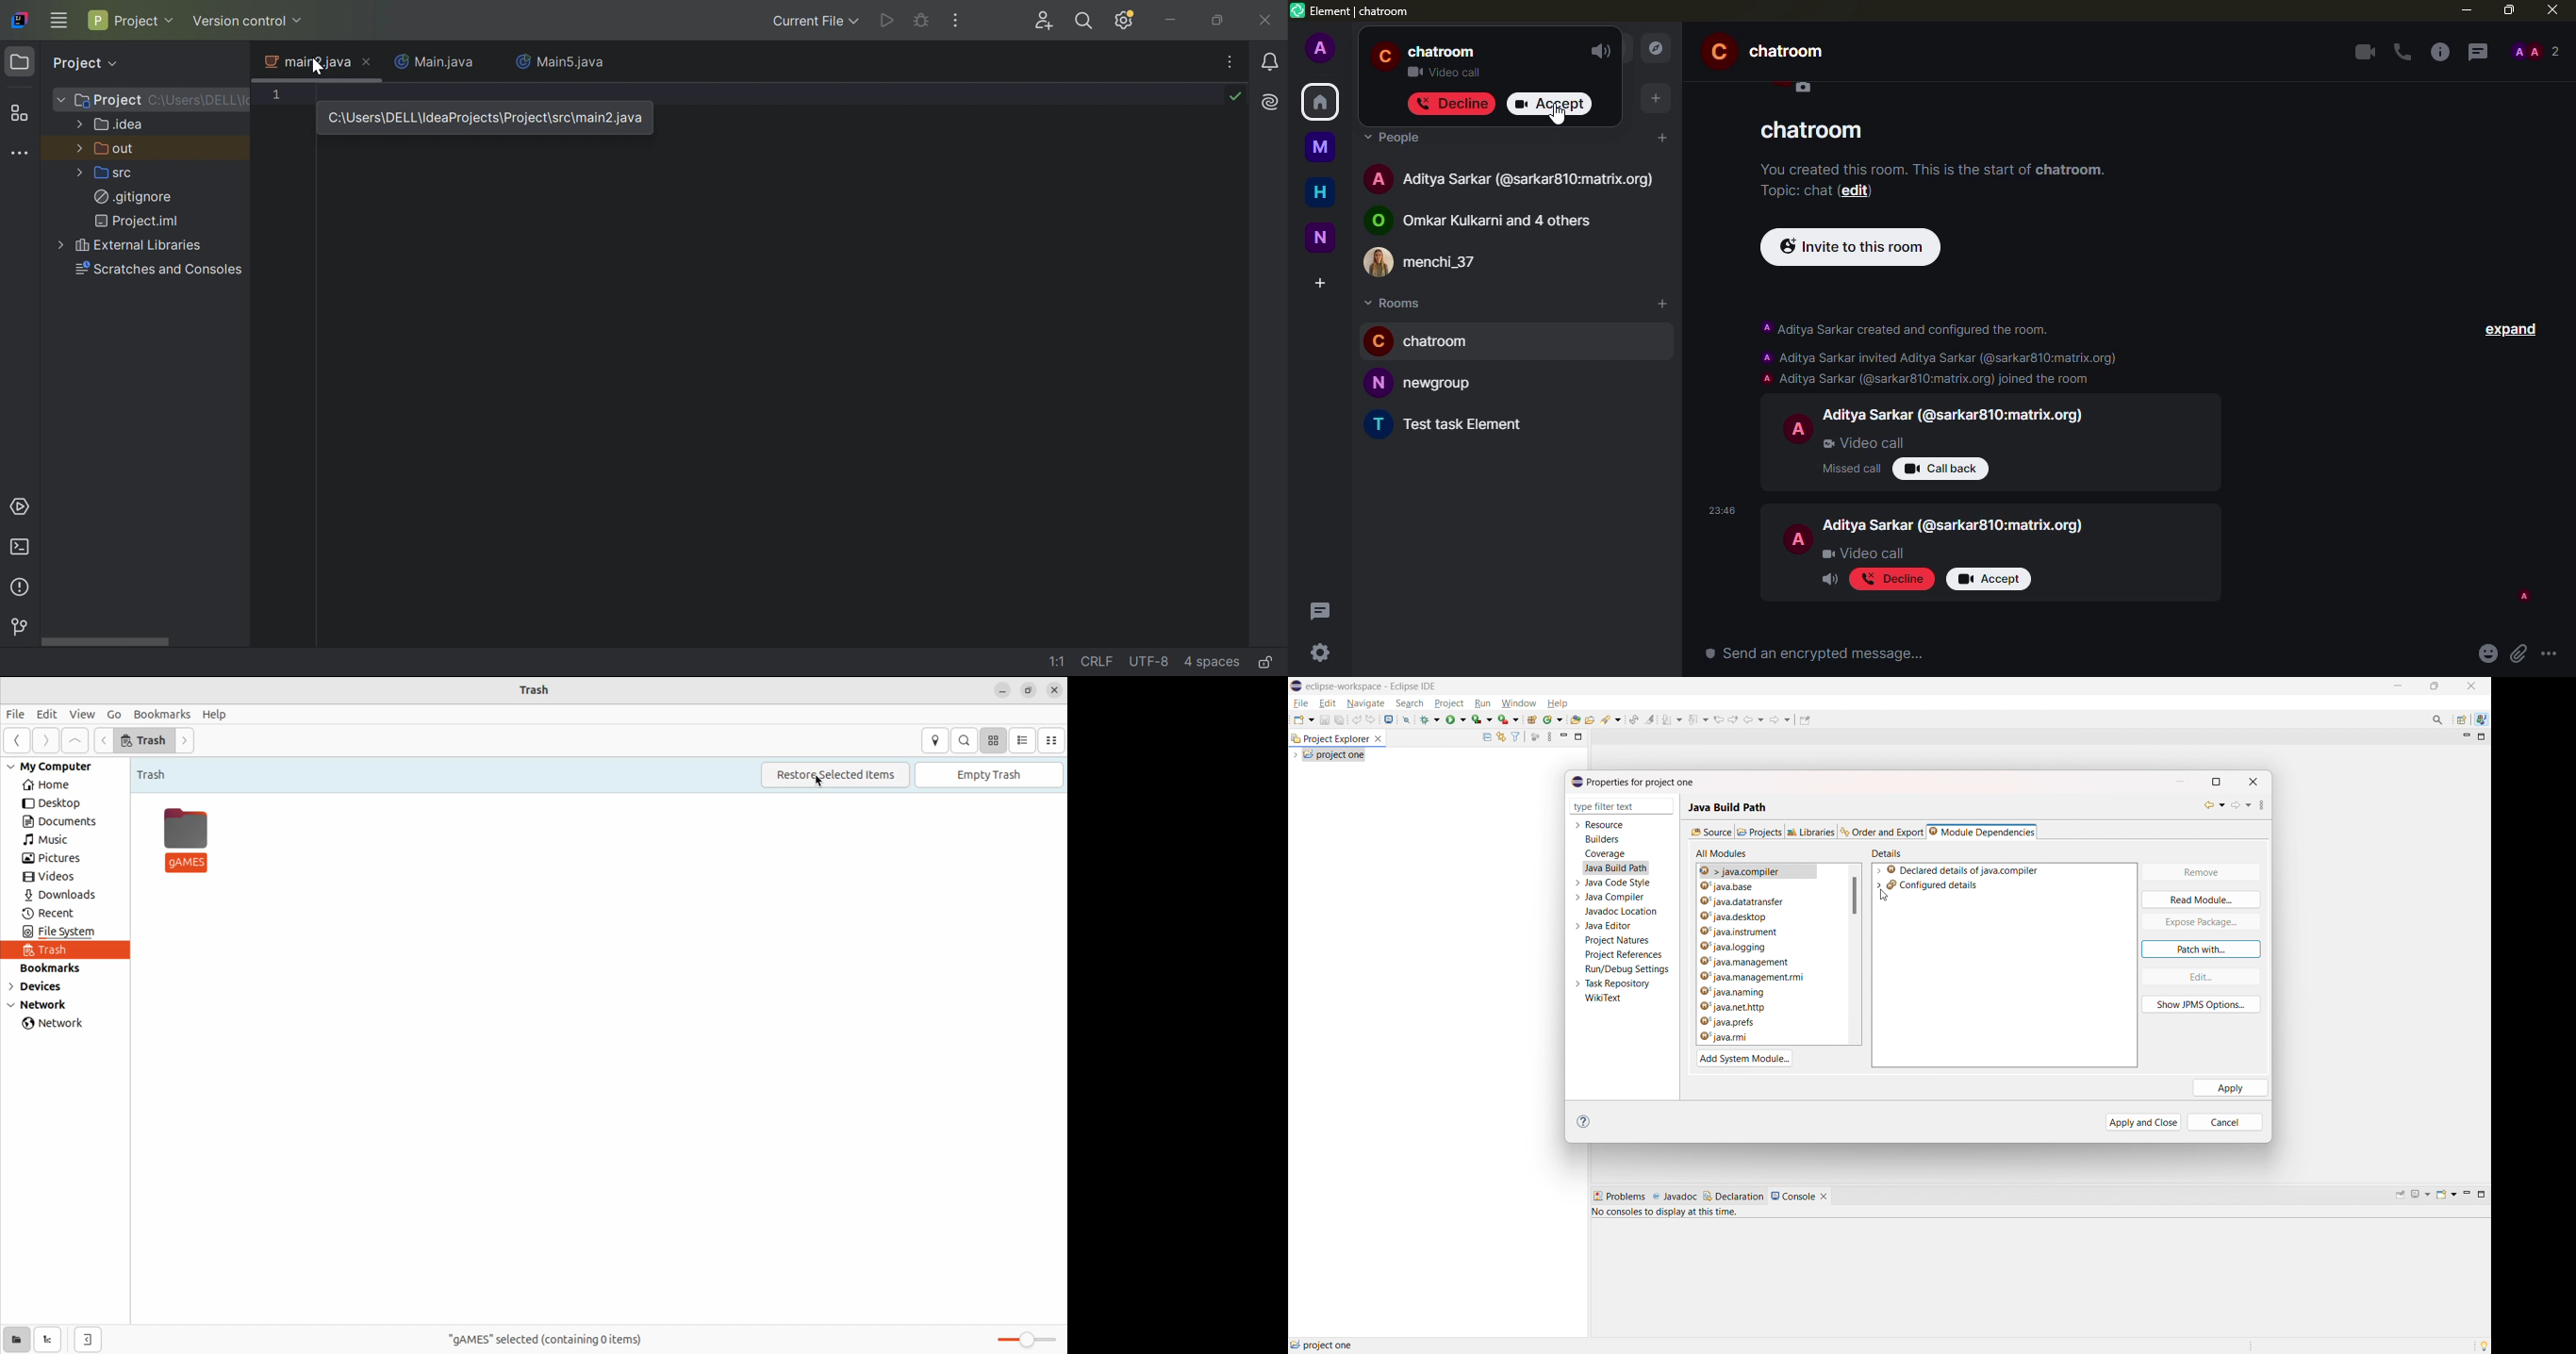 This screenshot has height=1372, width=2576. Describe the element at coordinates (1909, 331) in the screenshot. I see `A Aditya Sarkar created and configured the room.` at that location.